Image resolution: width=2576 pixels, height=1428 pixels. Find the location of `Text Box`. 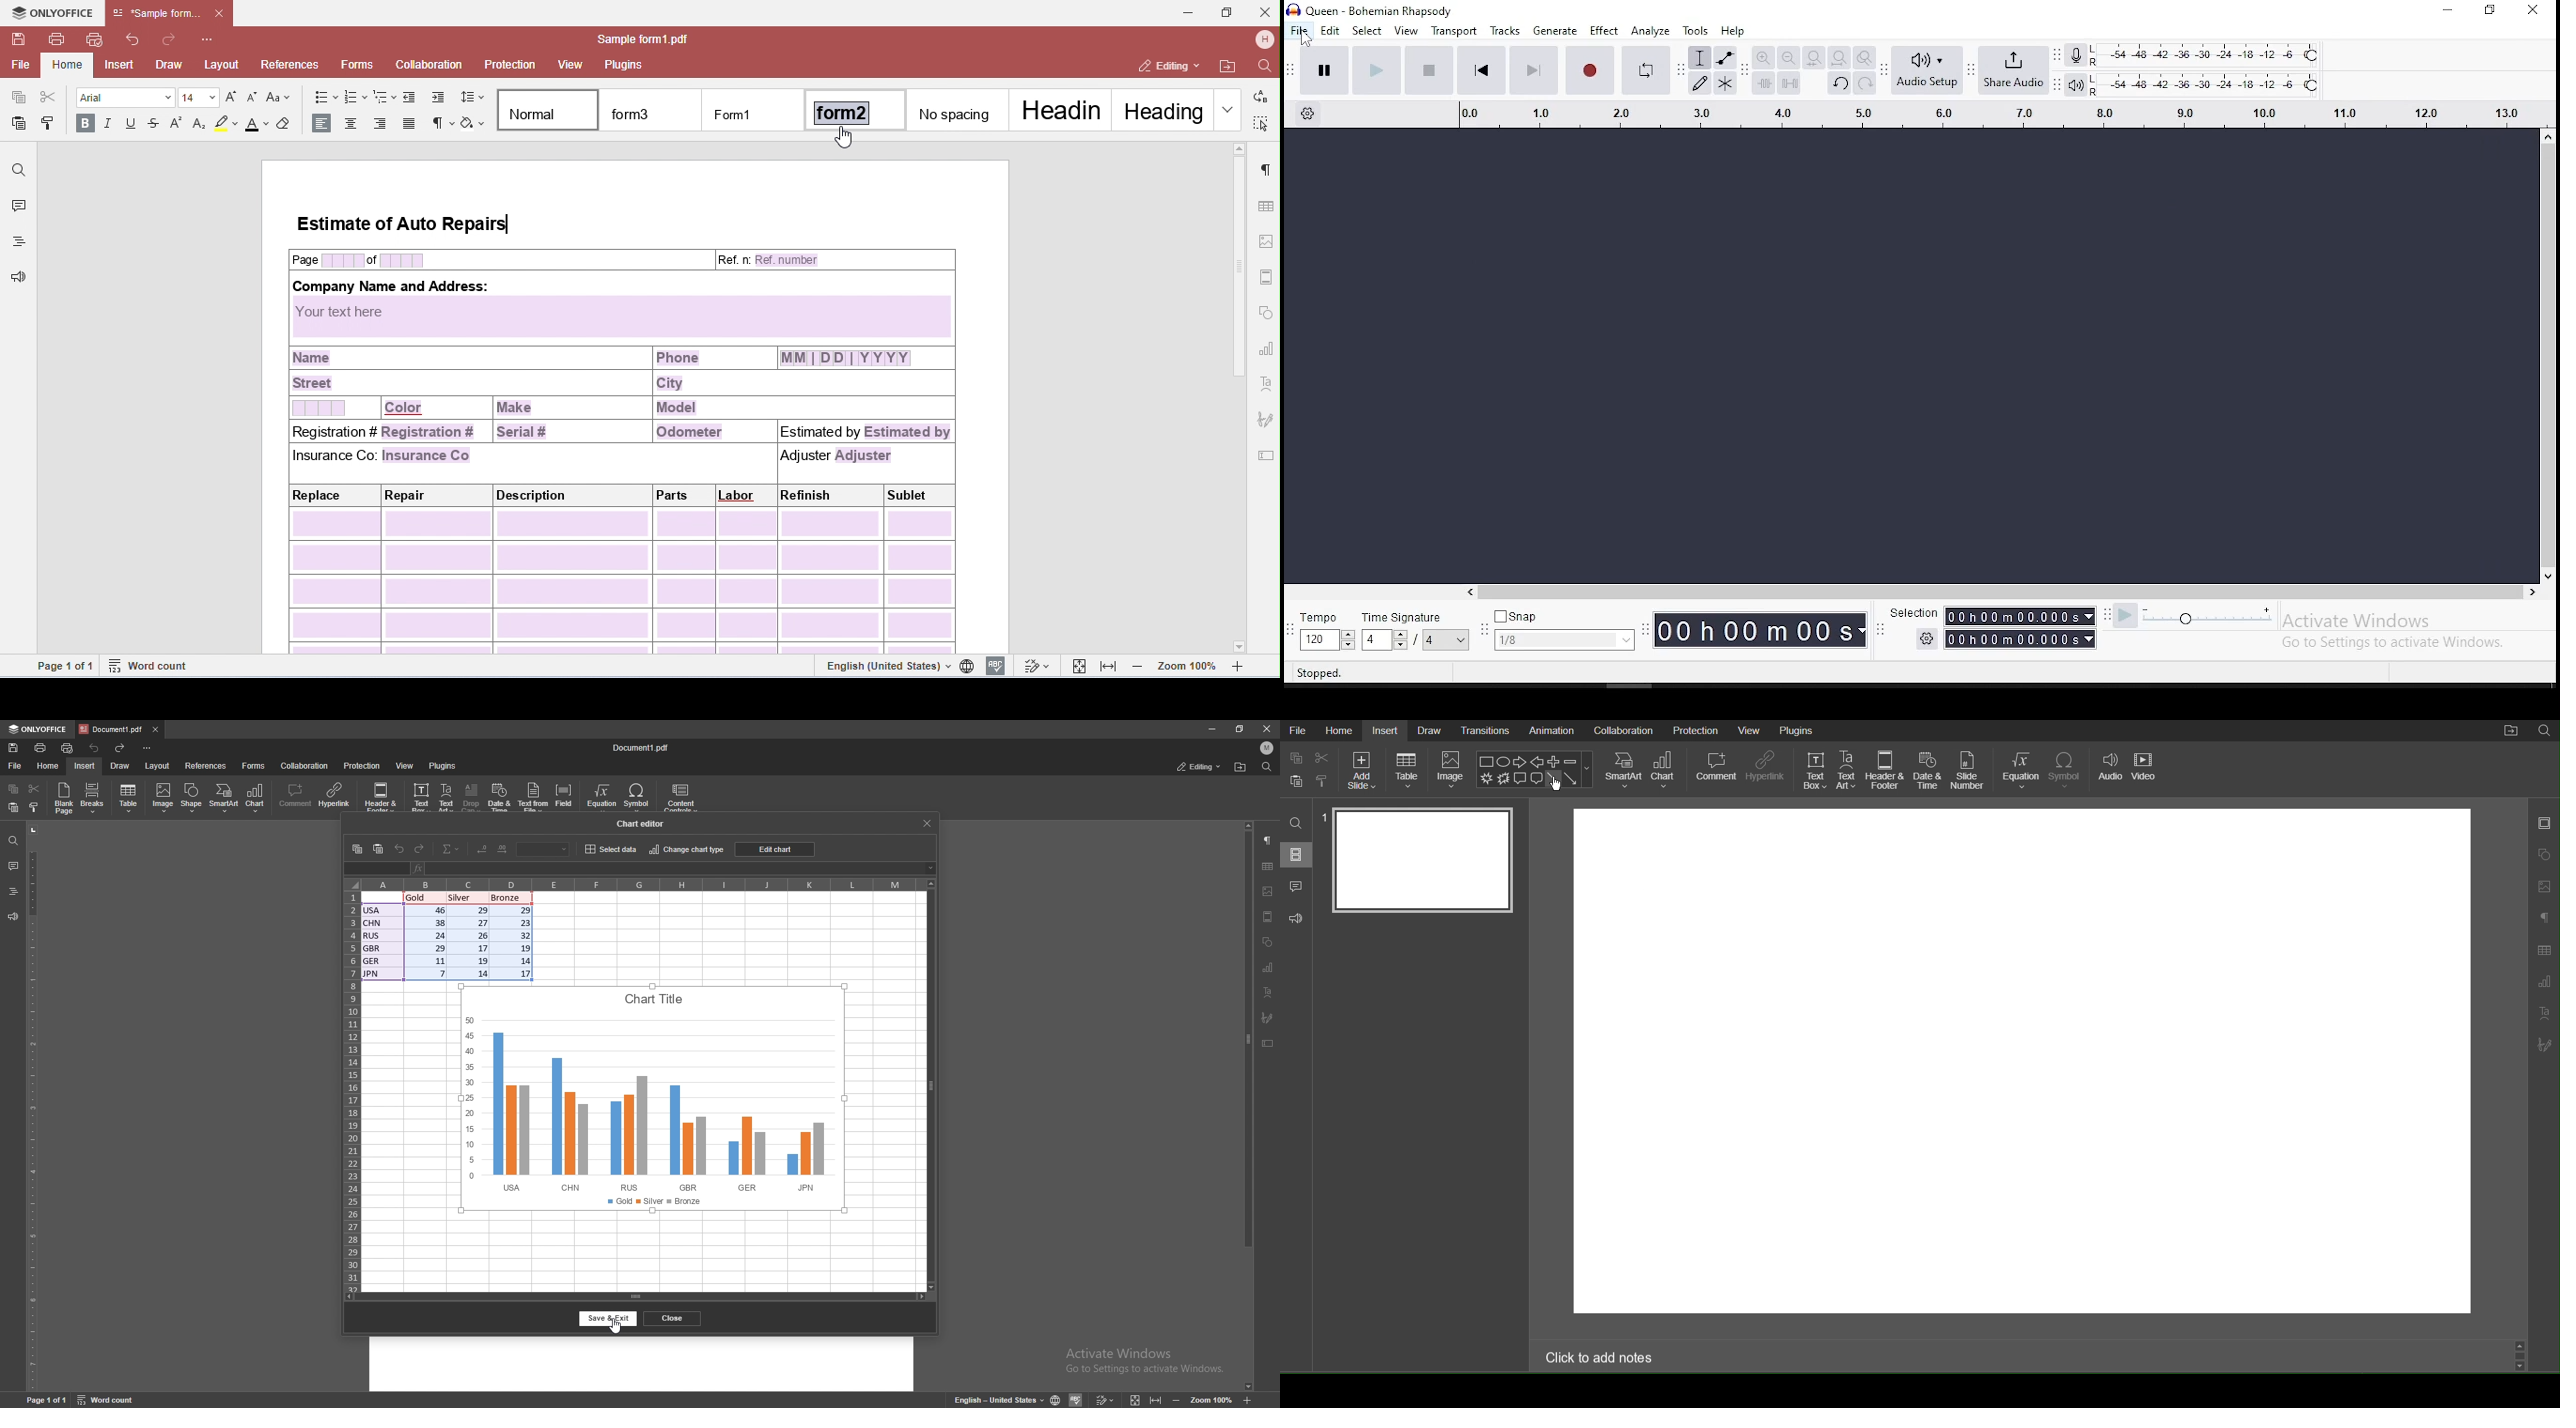

Text Box is located at coordinates (1813, 769).